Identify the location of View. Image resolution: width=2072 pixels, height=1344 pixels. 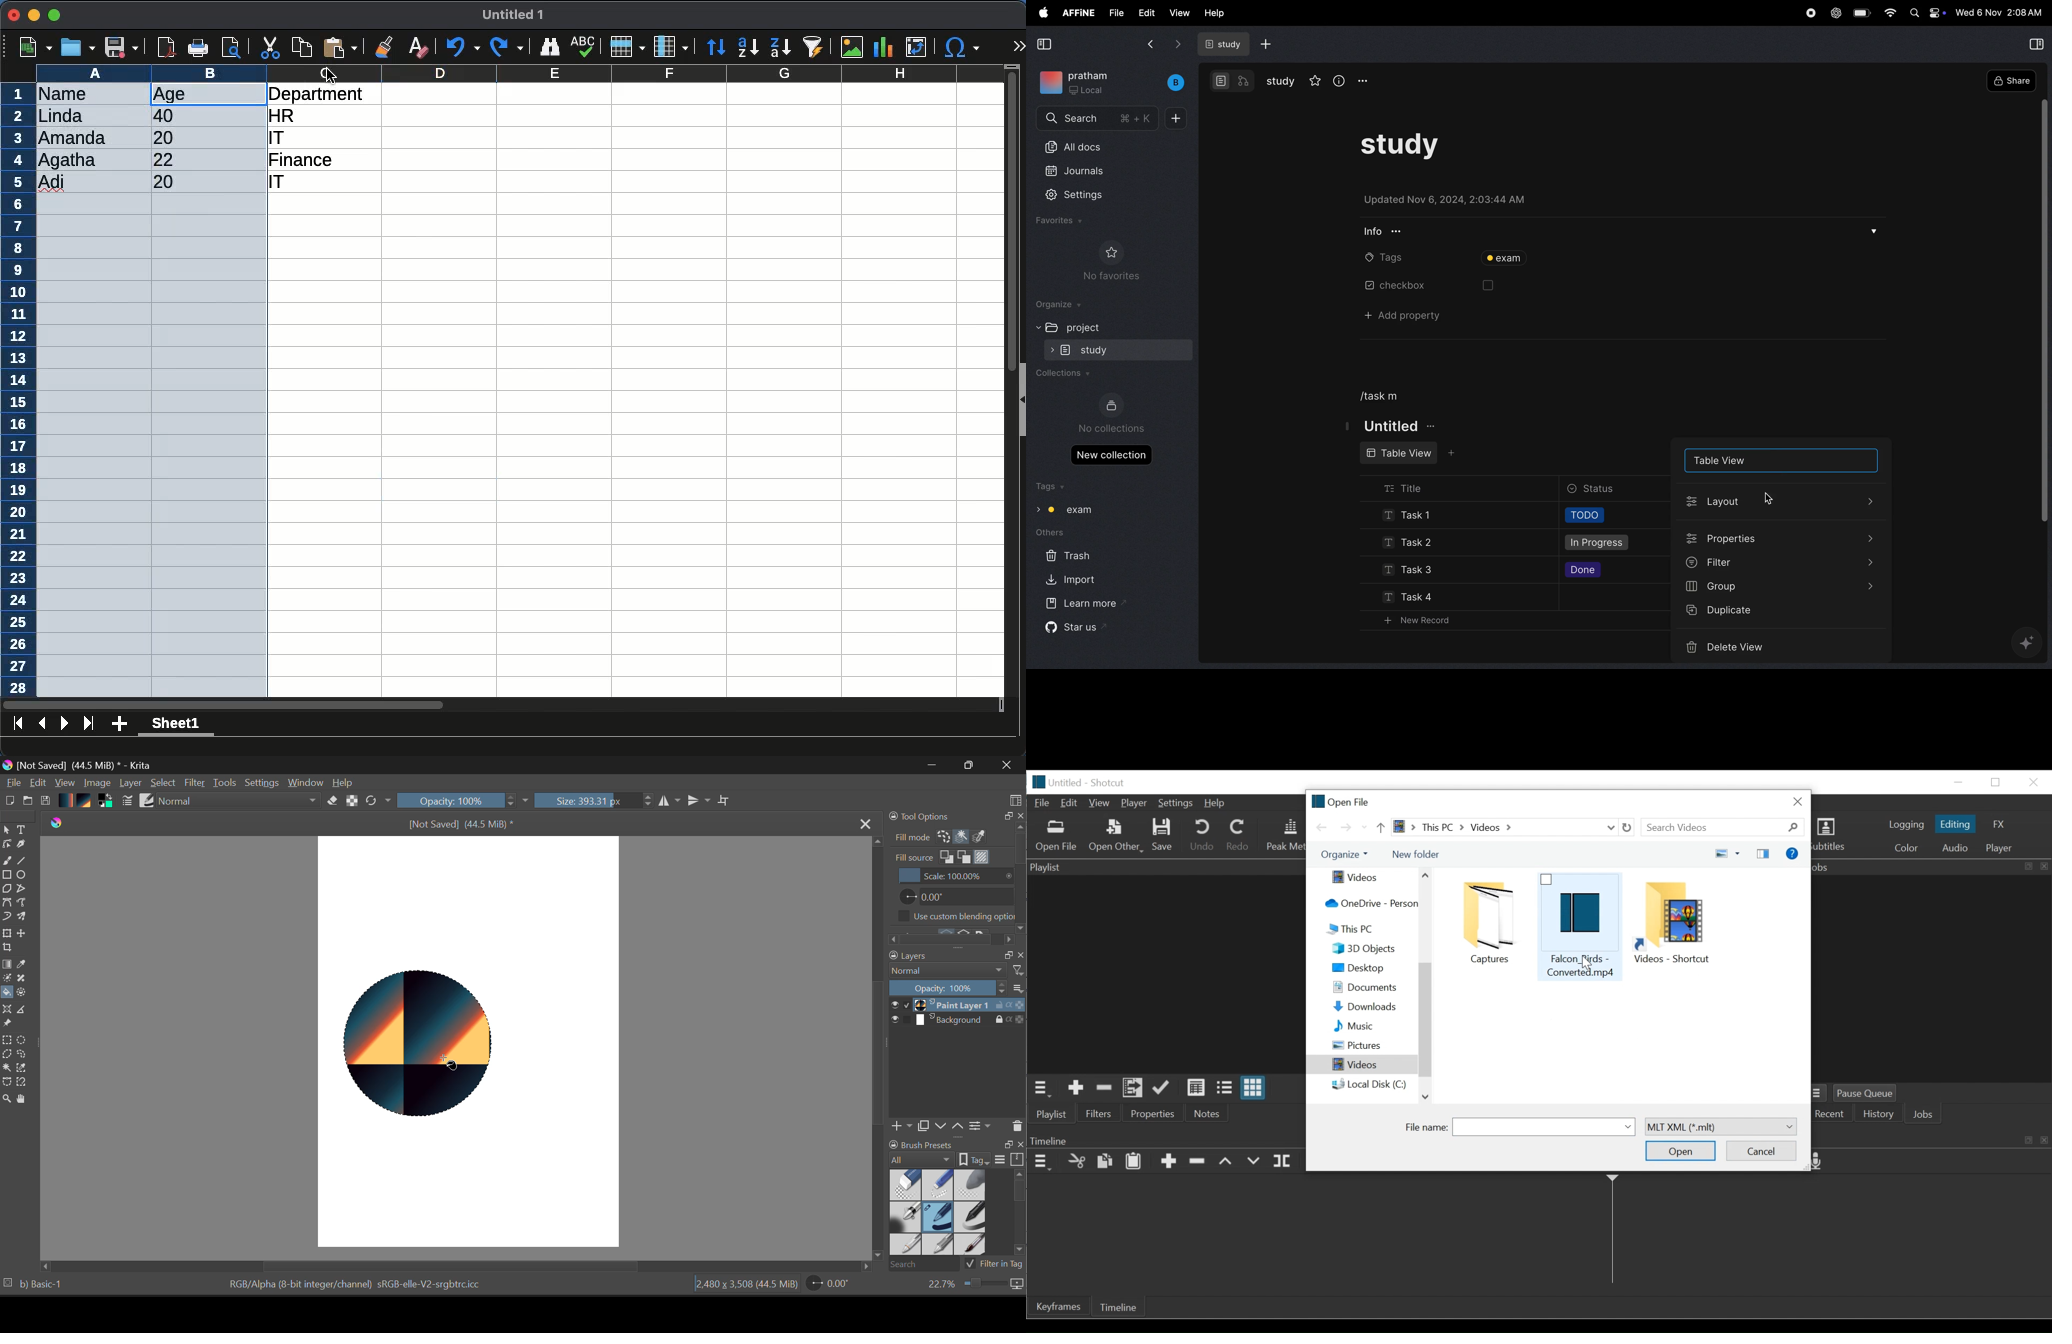
(65, 784).